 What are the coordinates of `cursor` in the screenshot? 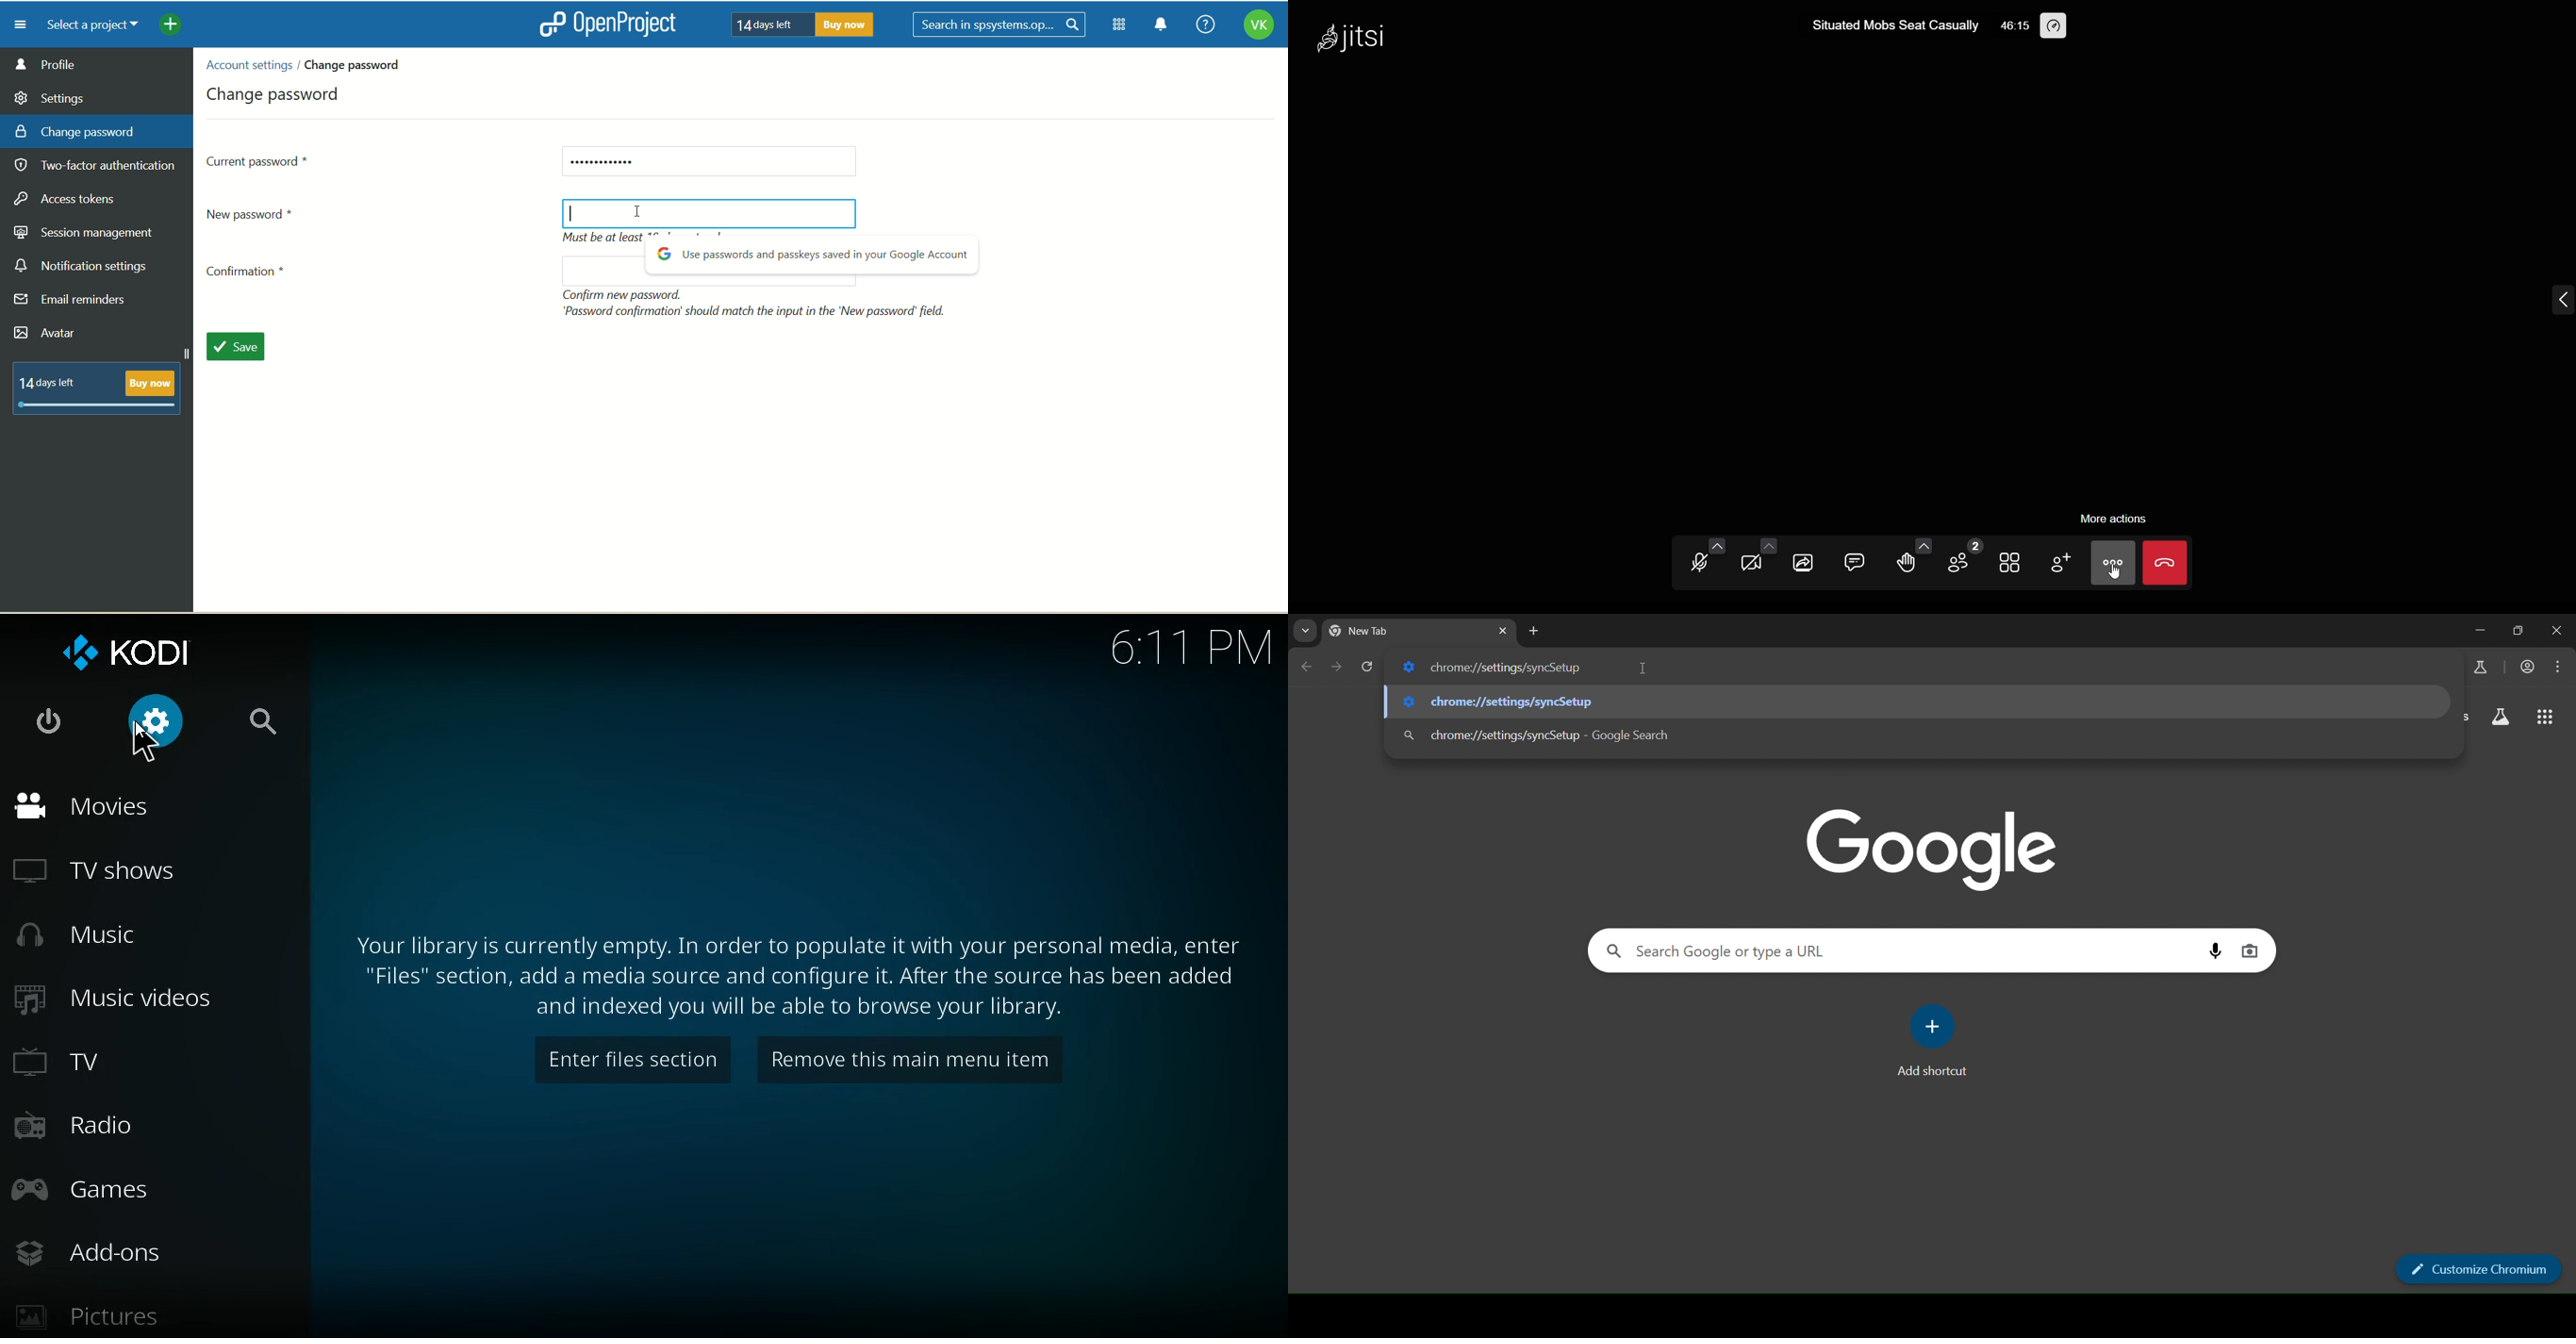 It's located at (1643, 671).